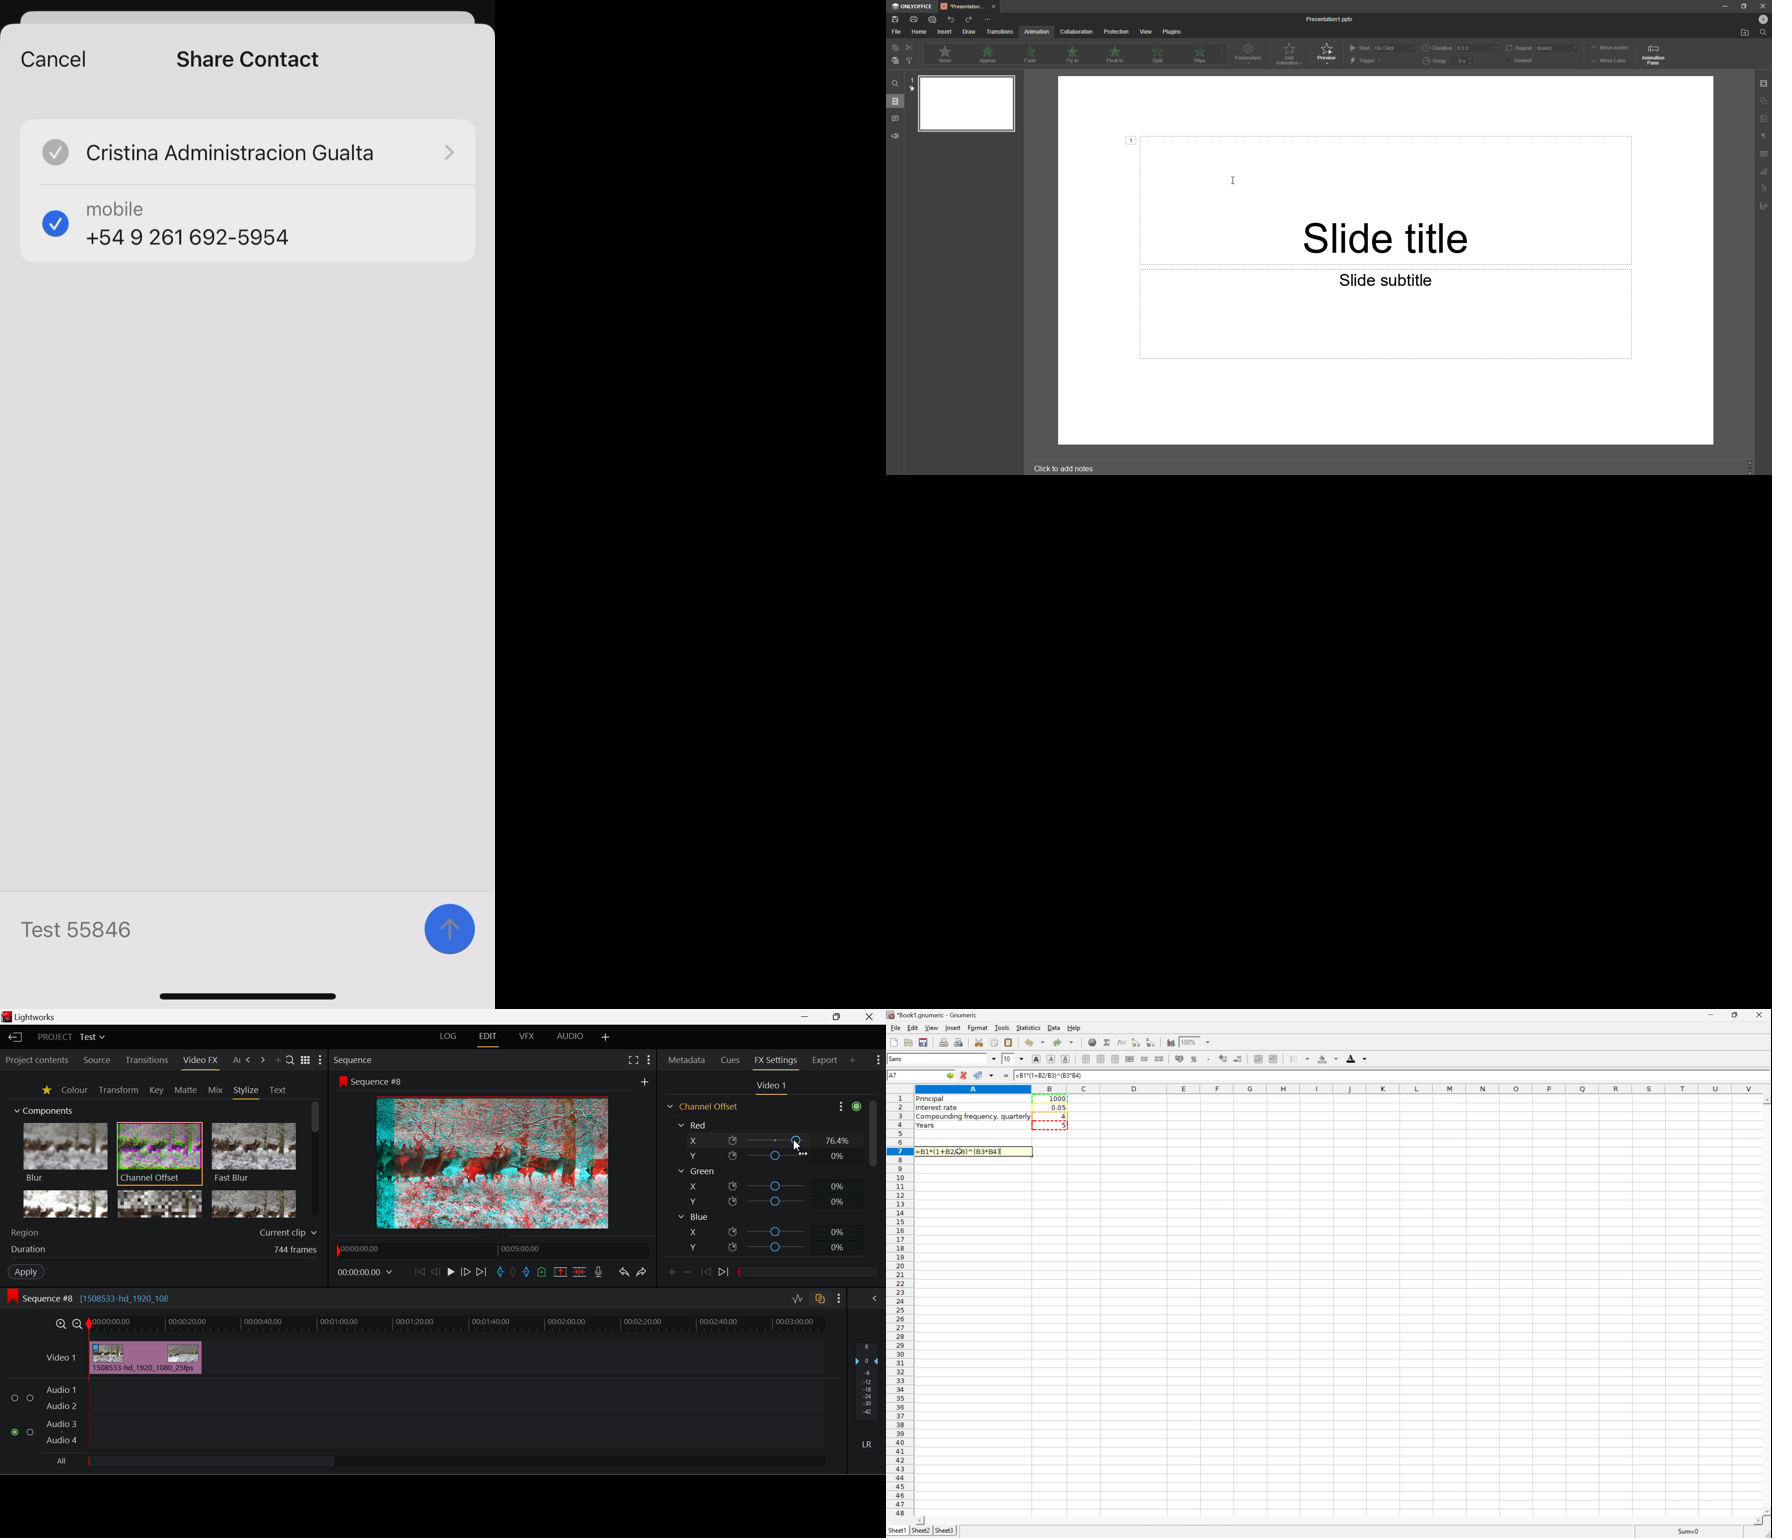 The height and width of the screenshot is (1540, 1792). I want to click on Save, so click(898, 18).